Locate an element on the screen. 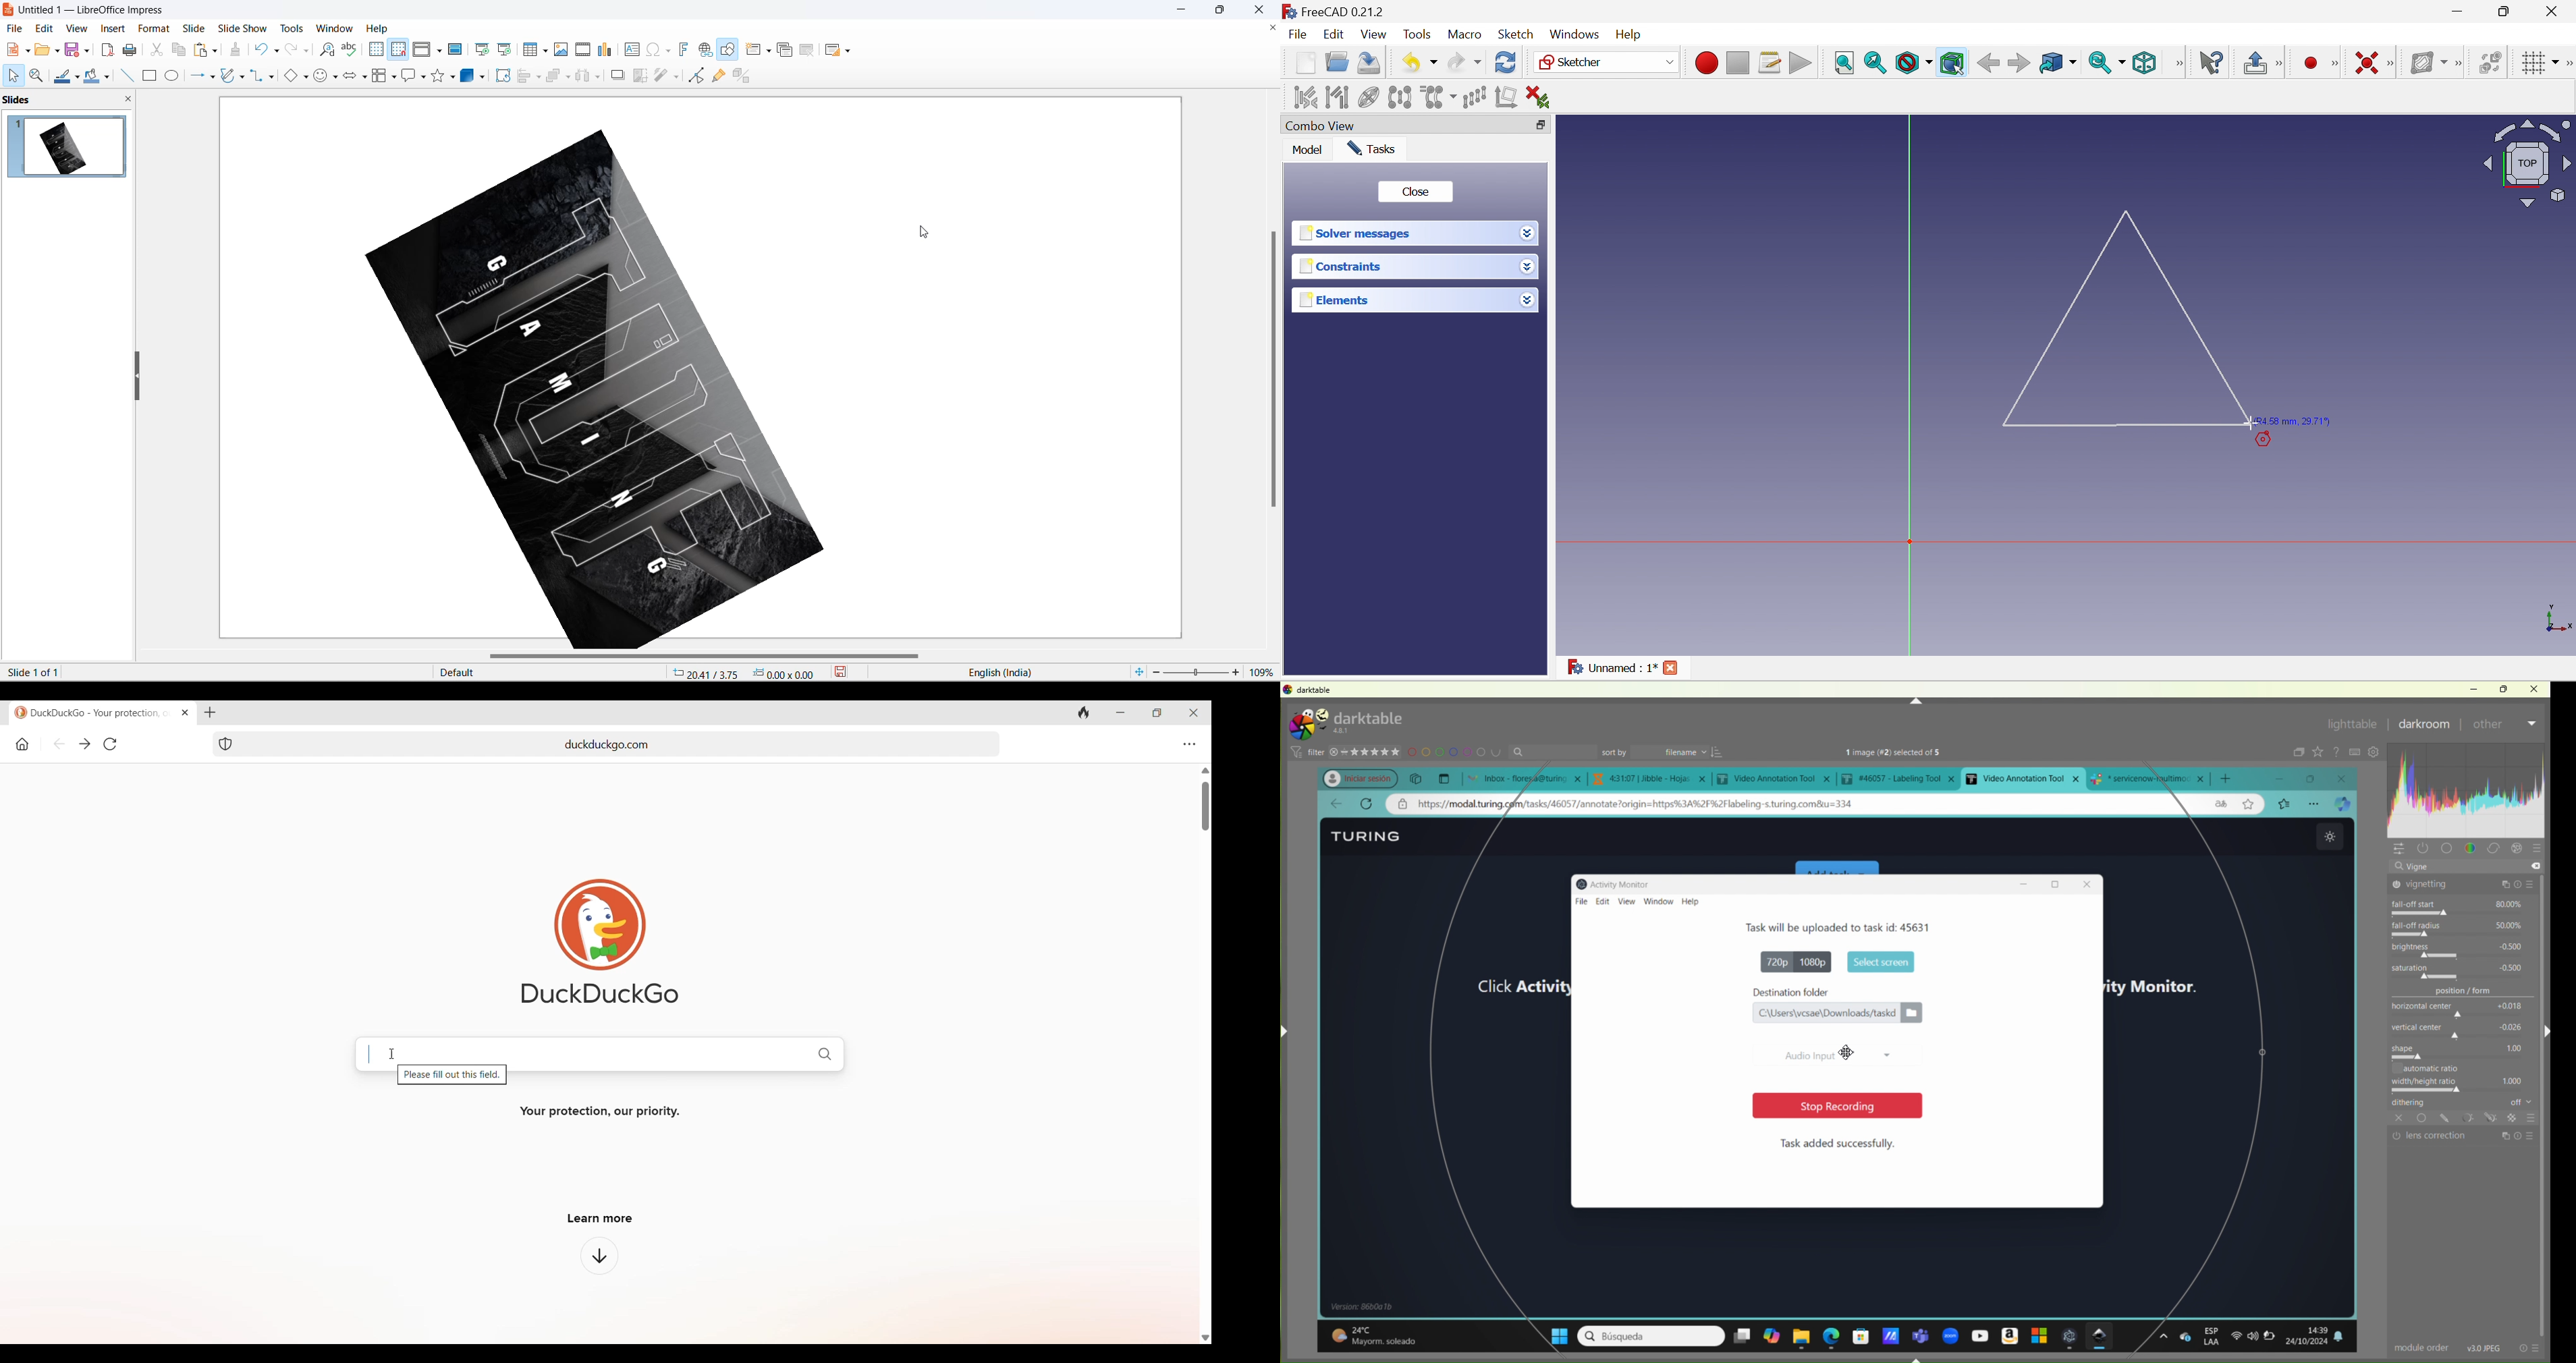 The height and width of the screenshot is (1372, 2576). Execute macro is located at coordinates (1799, 61).